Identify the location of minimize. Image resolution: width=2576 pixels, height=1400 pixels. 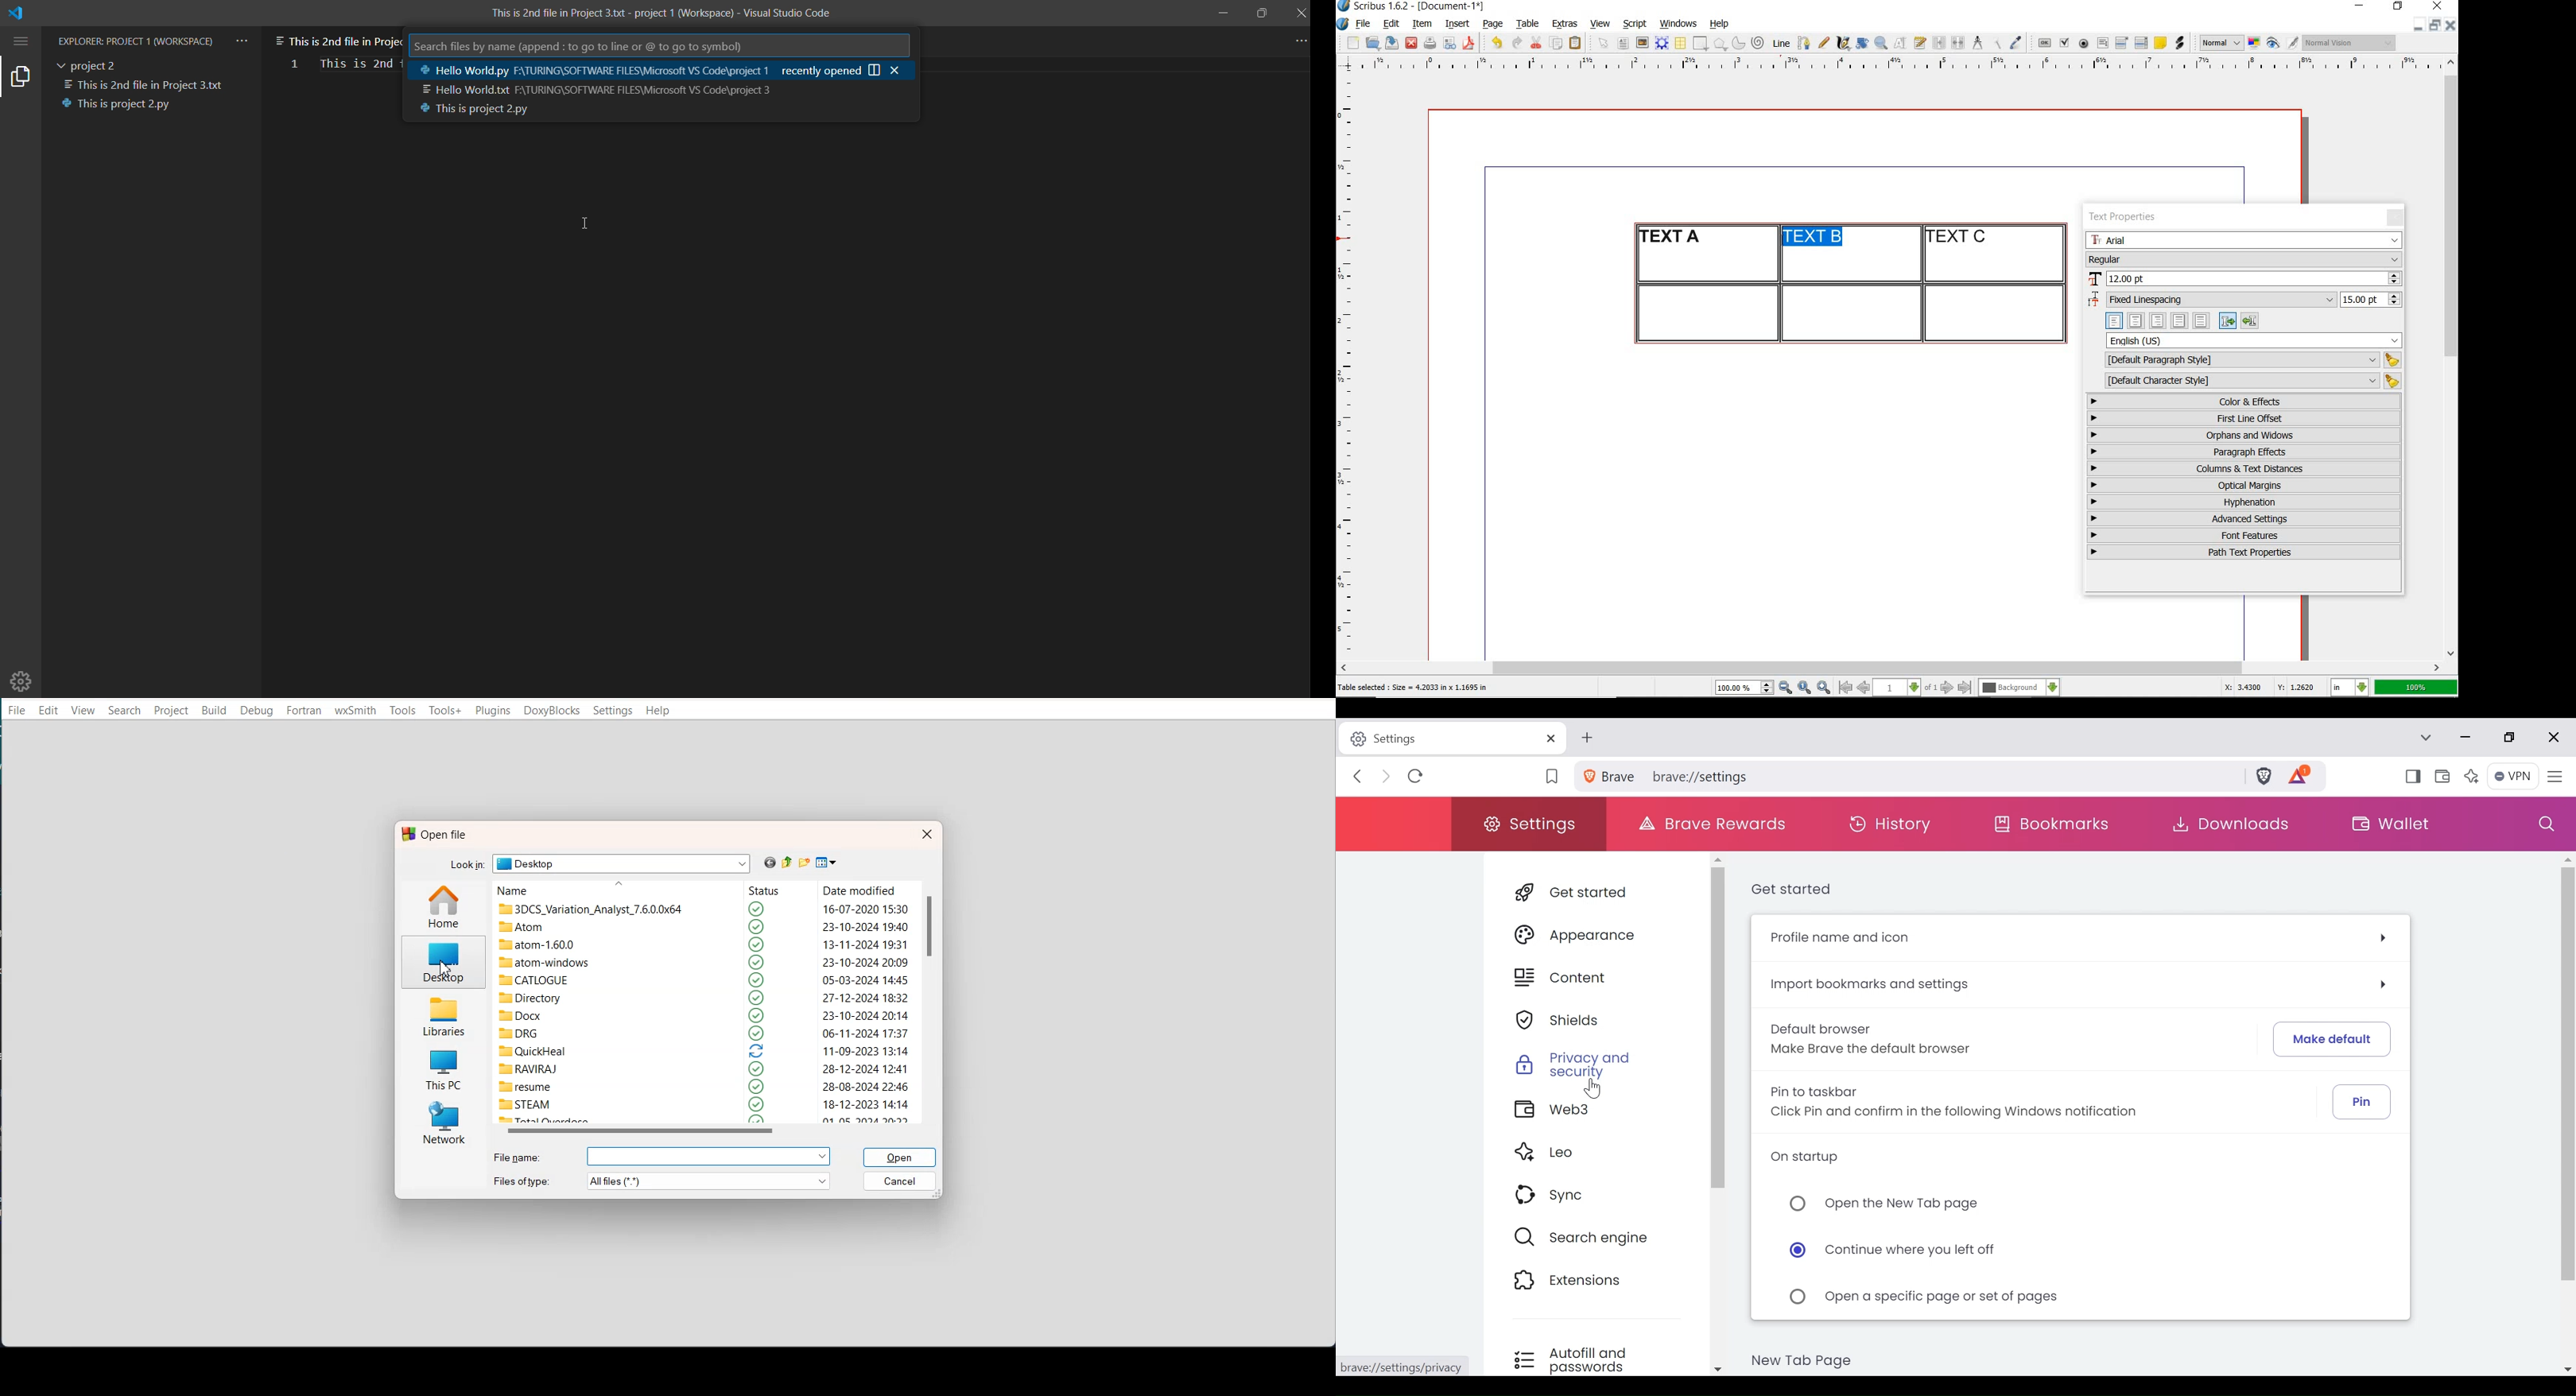
(2361, 7).